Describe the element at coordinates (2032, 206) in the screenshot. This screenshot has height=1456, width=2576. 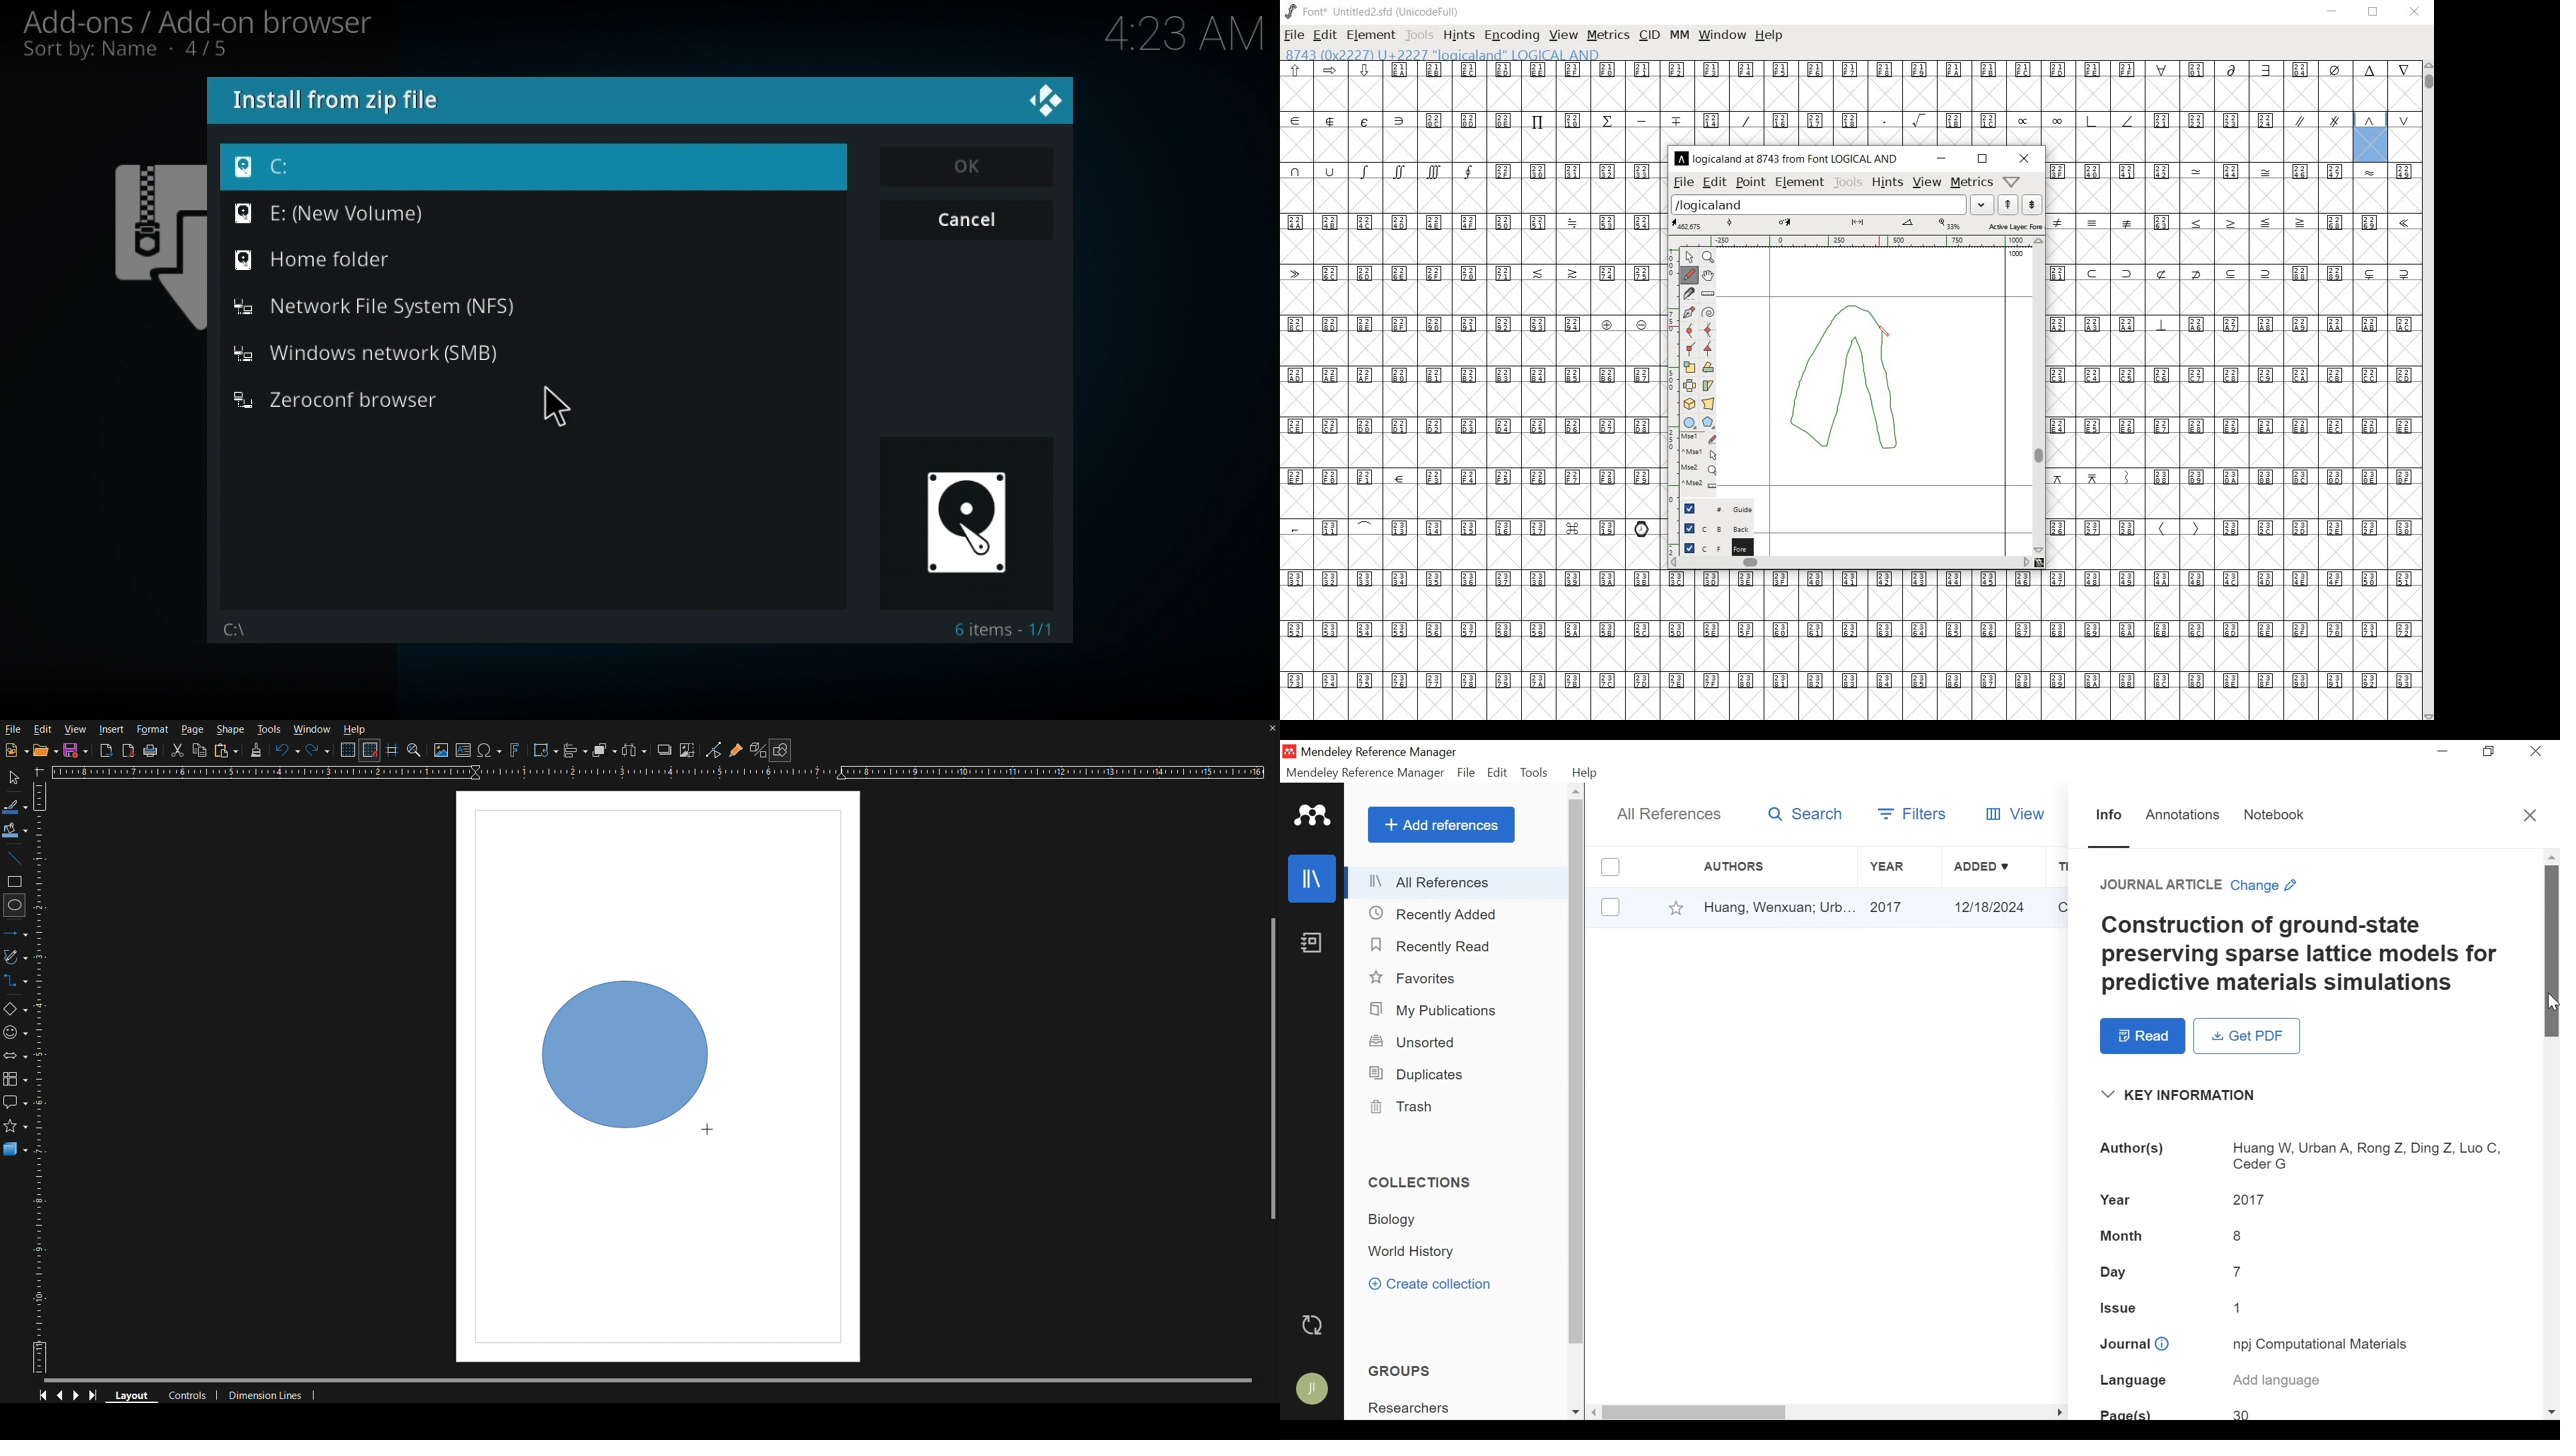
I see `show the previous word on the list` at that location.